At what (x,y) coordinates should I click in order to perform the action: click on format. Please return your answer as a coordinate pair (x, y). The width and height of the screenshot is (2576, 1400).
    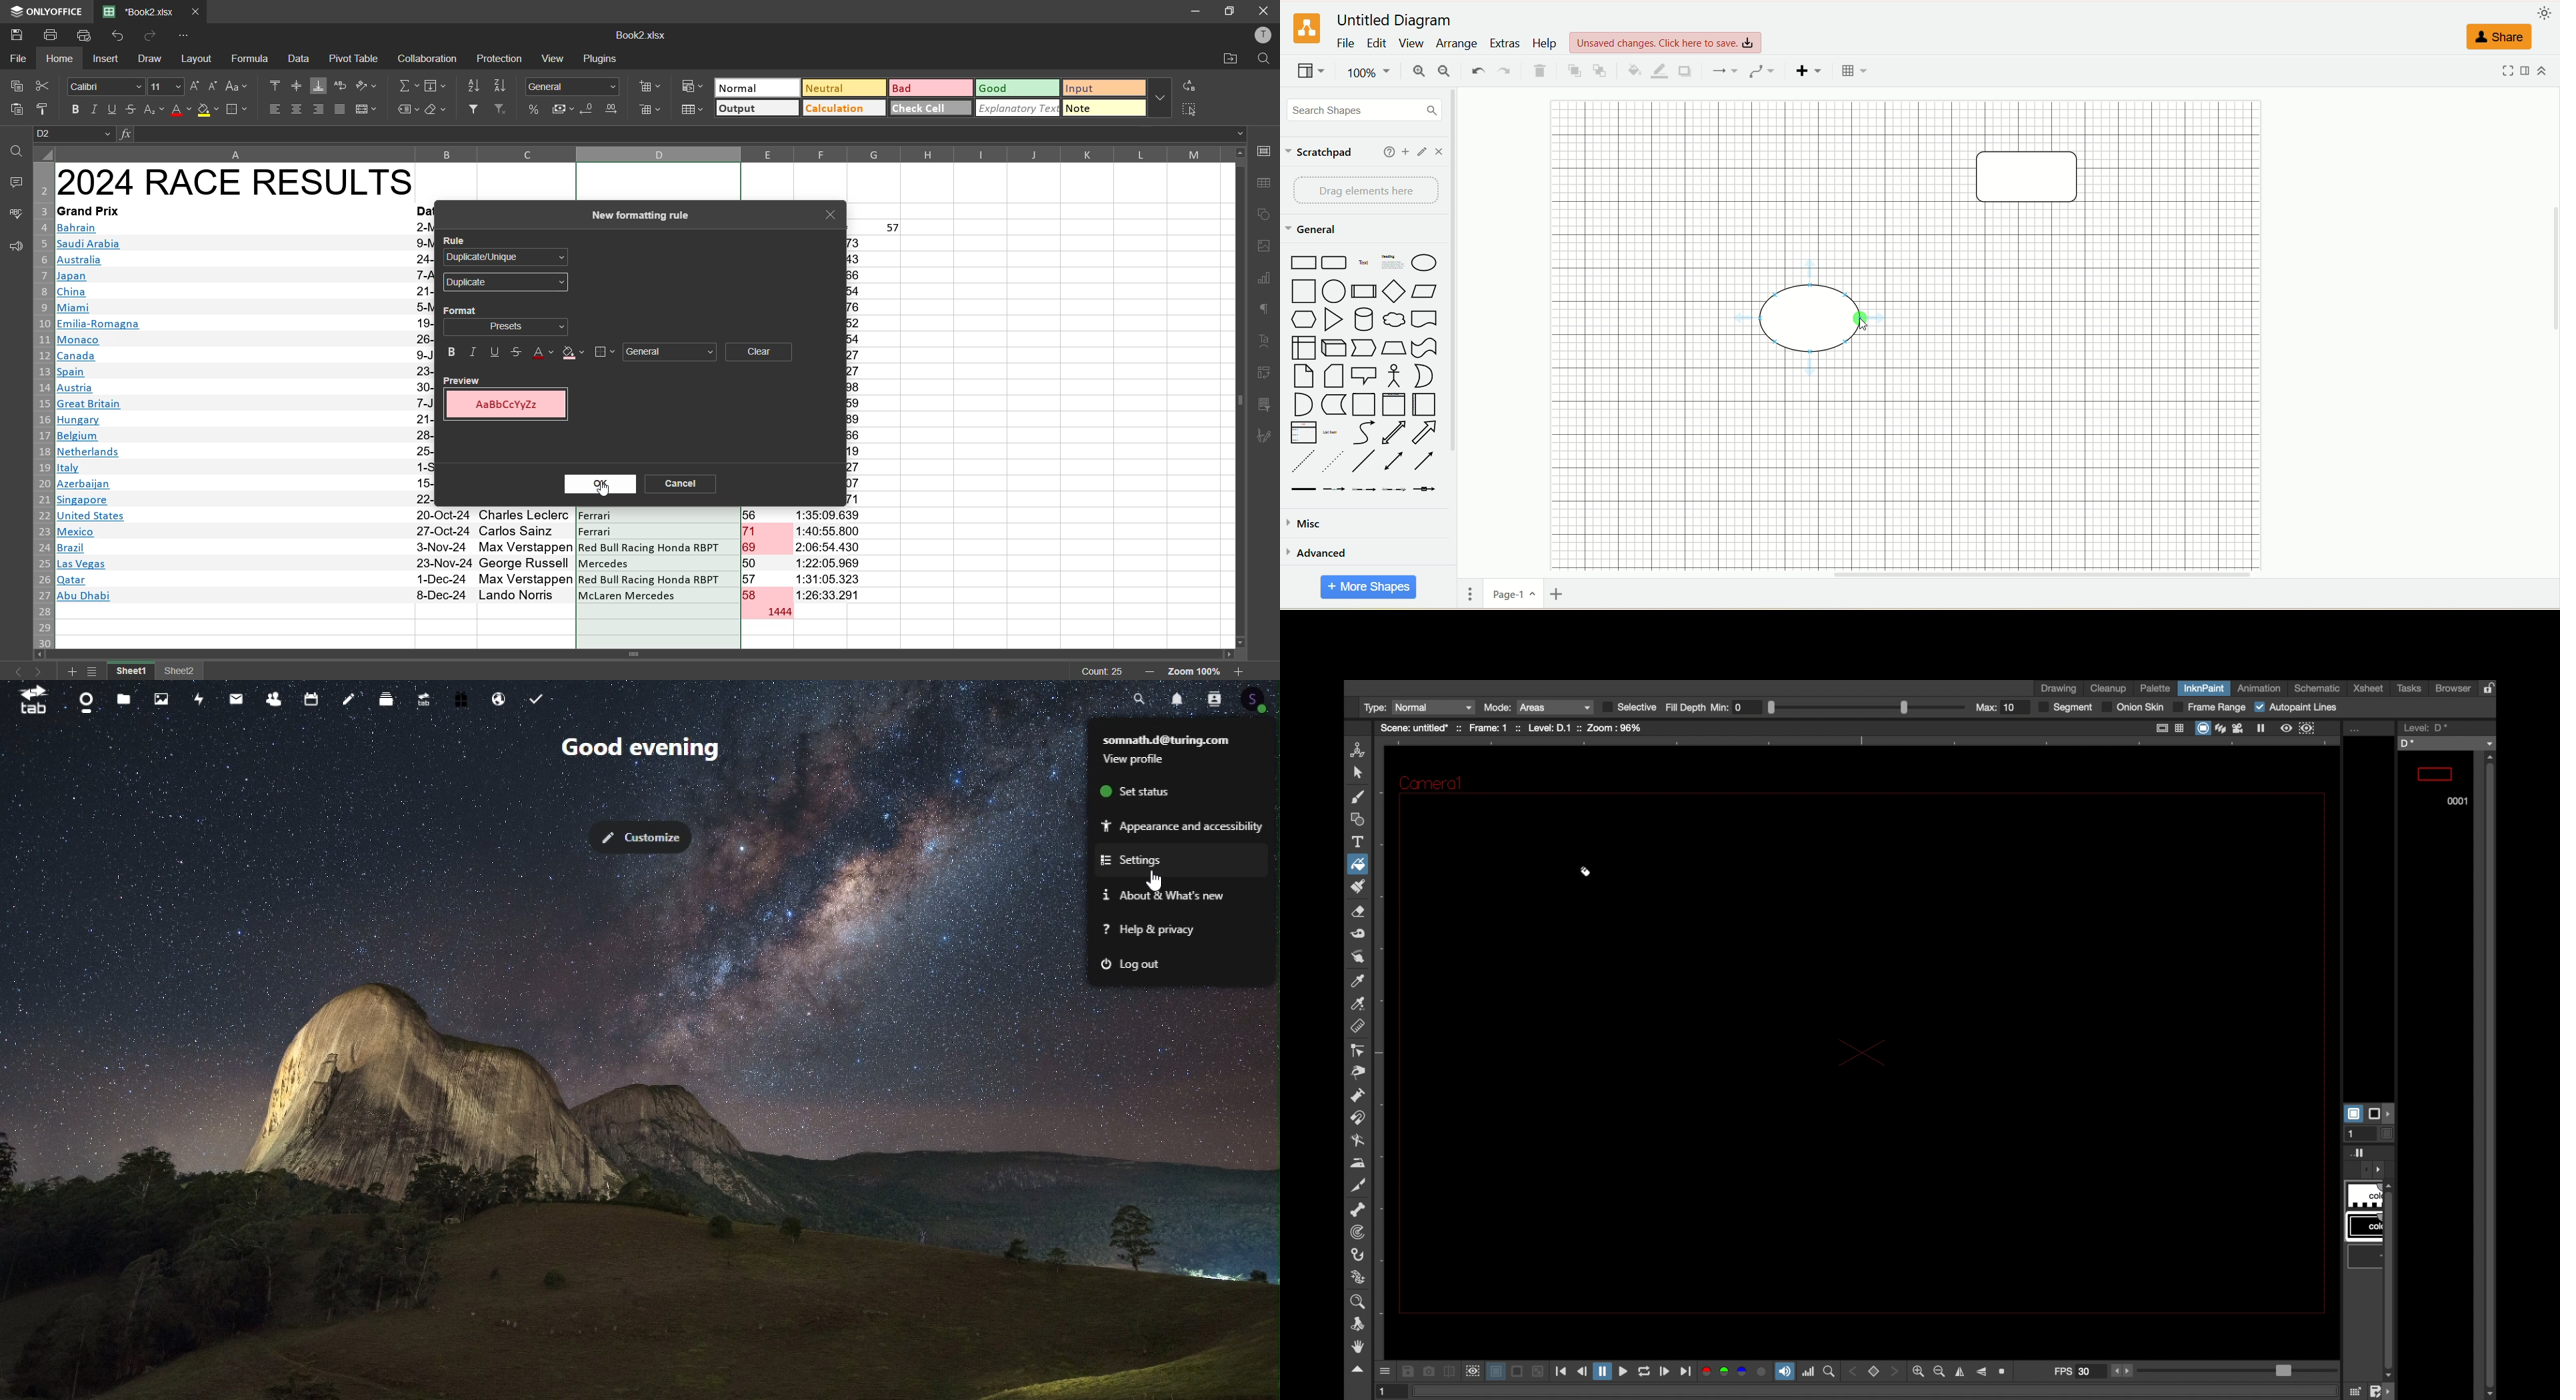
    Looking at the image, I should click on (507, 326).